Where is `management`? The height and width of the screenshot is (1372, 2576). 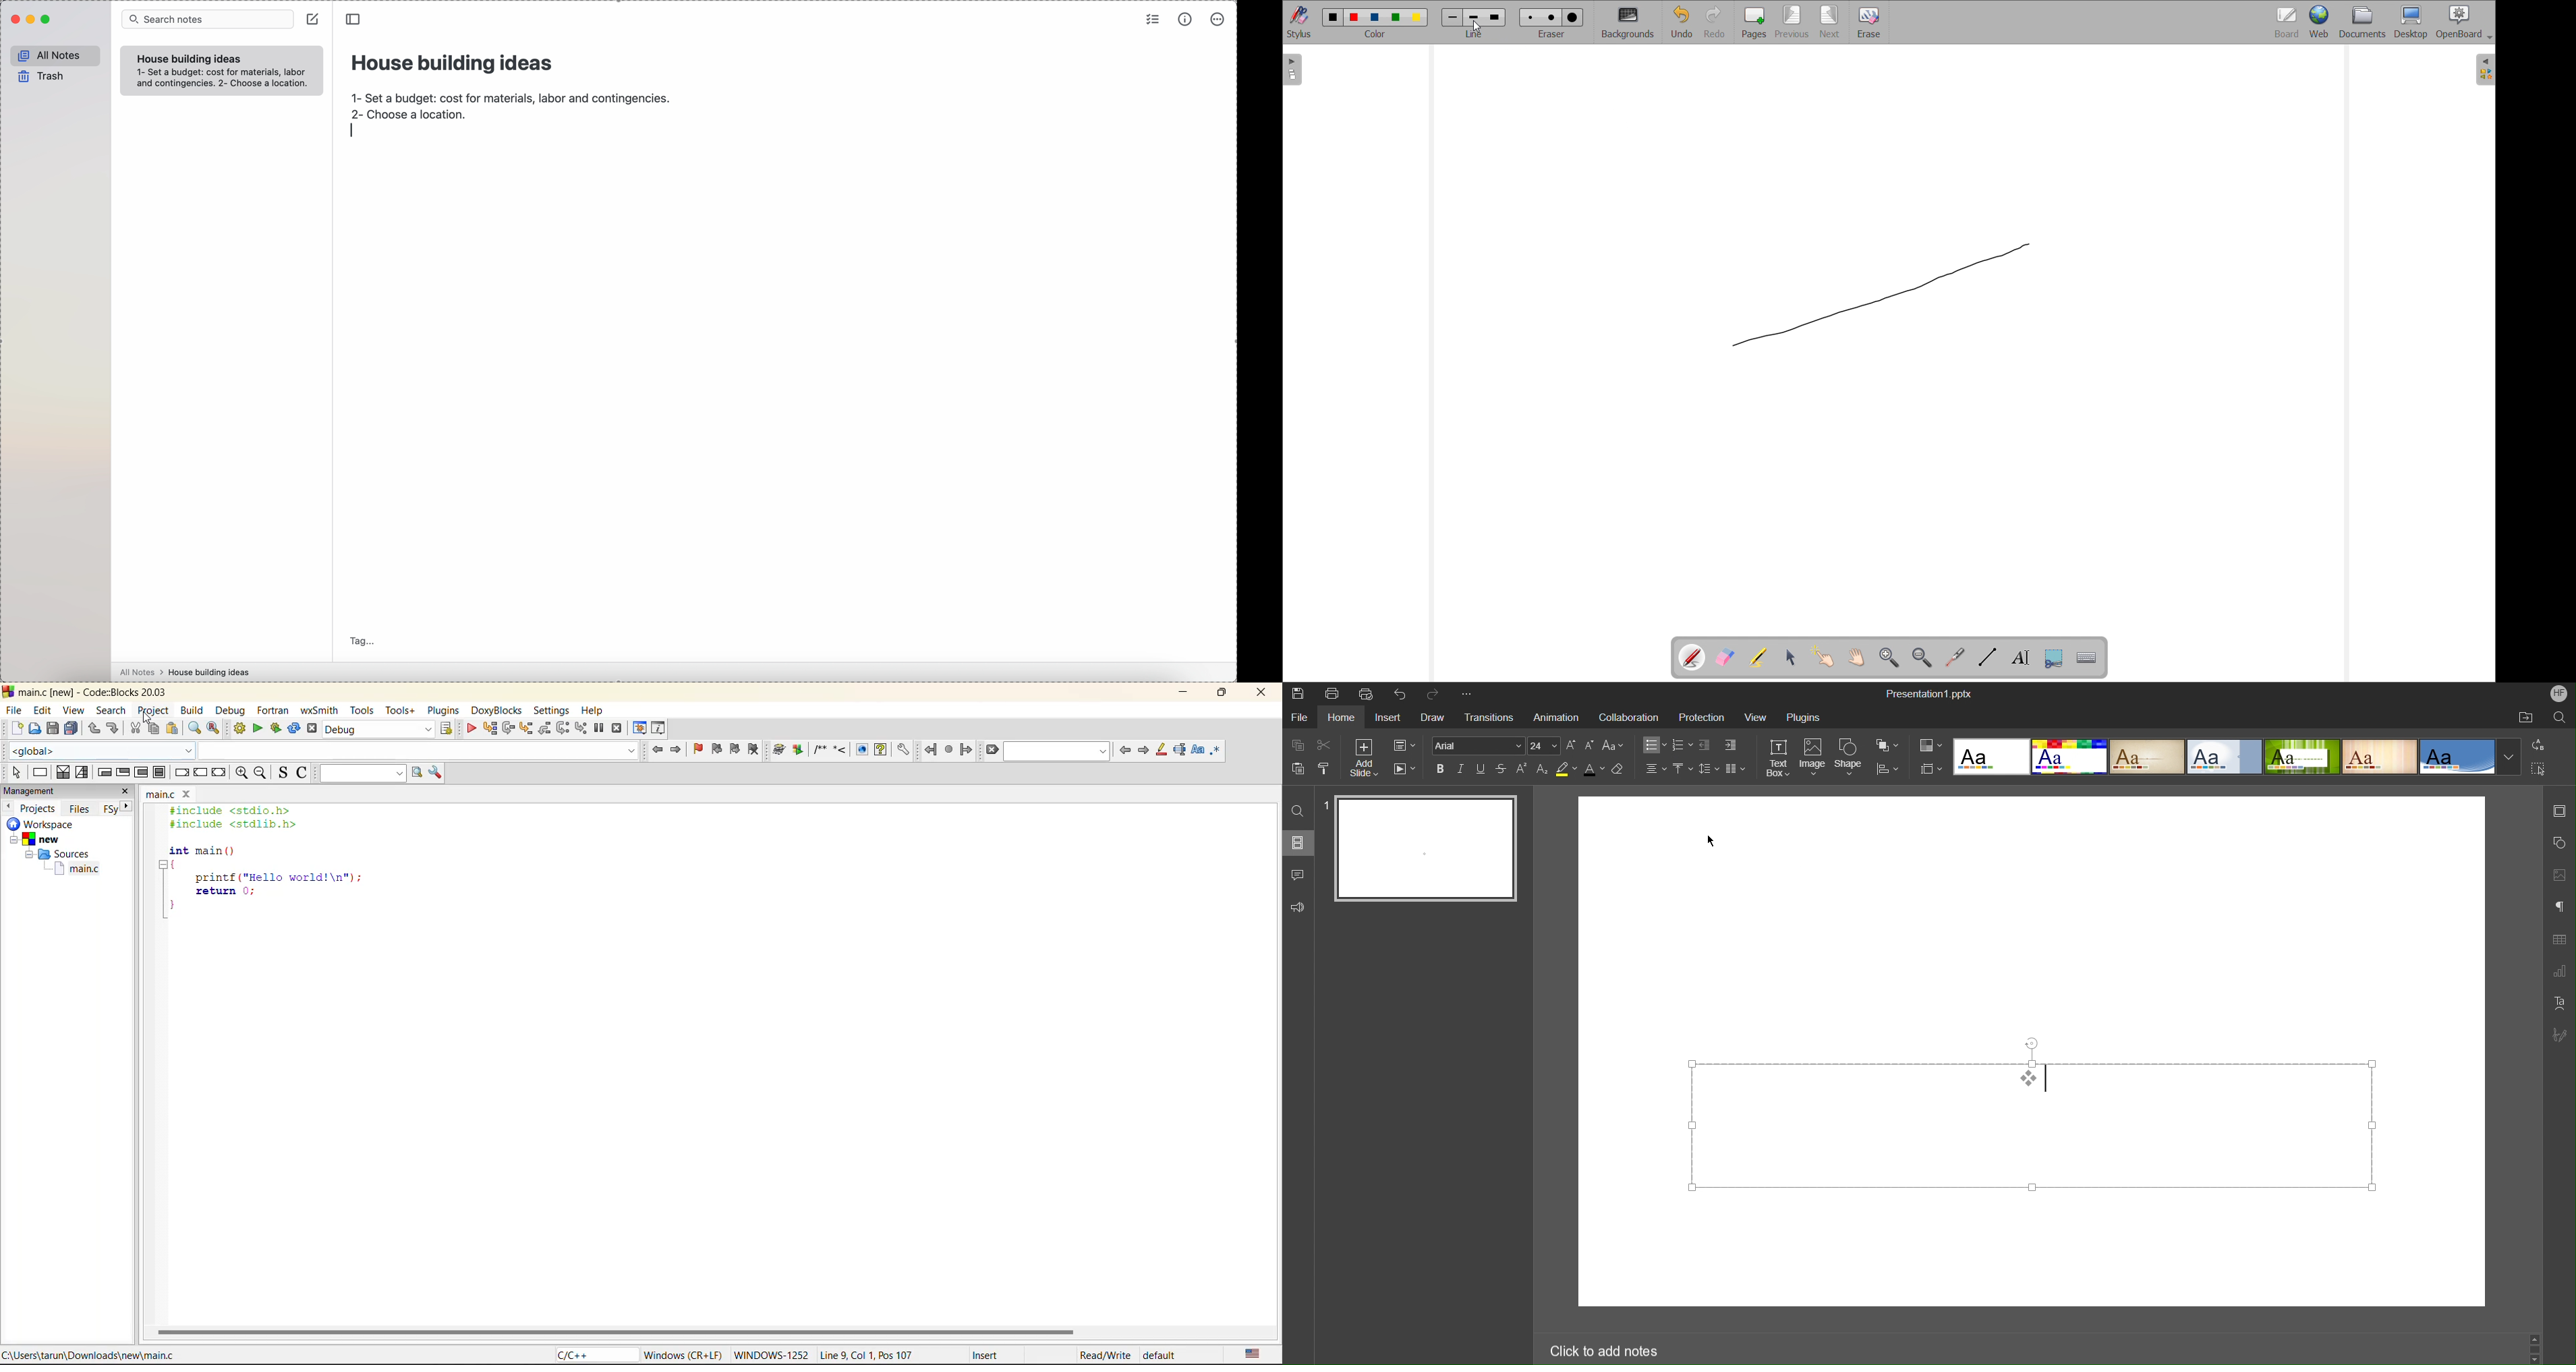 management is located at coordinates (44, 790).